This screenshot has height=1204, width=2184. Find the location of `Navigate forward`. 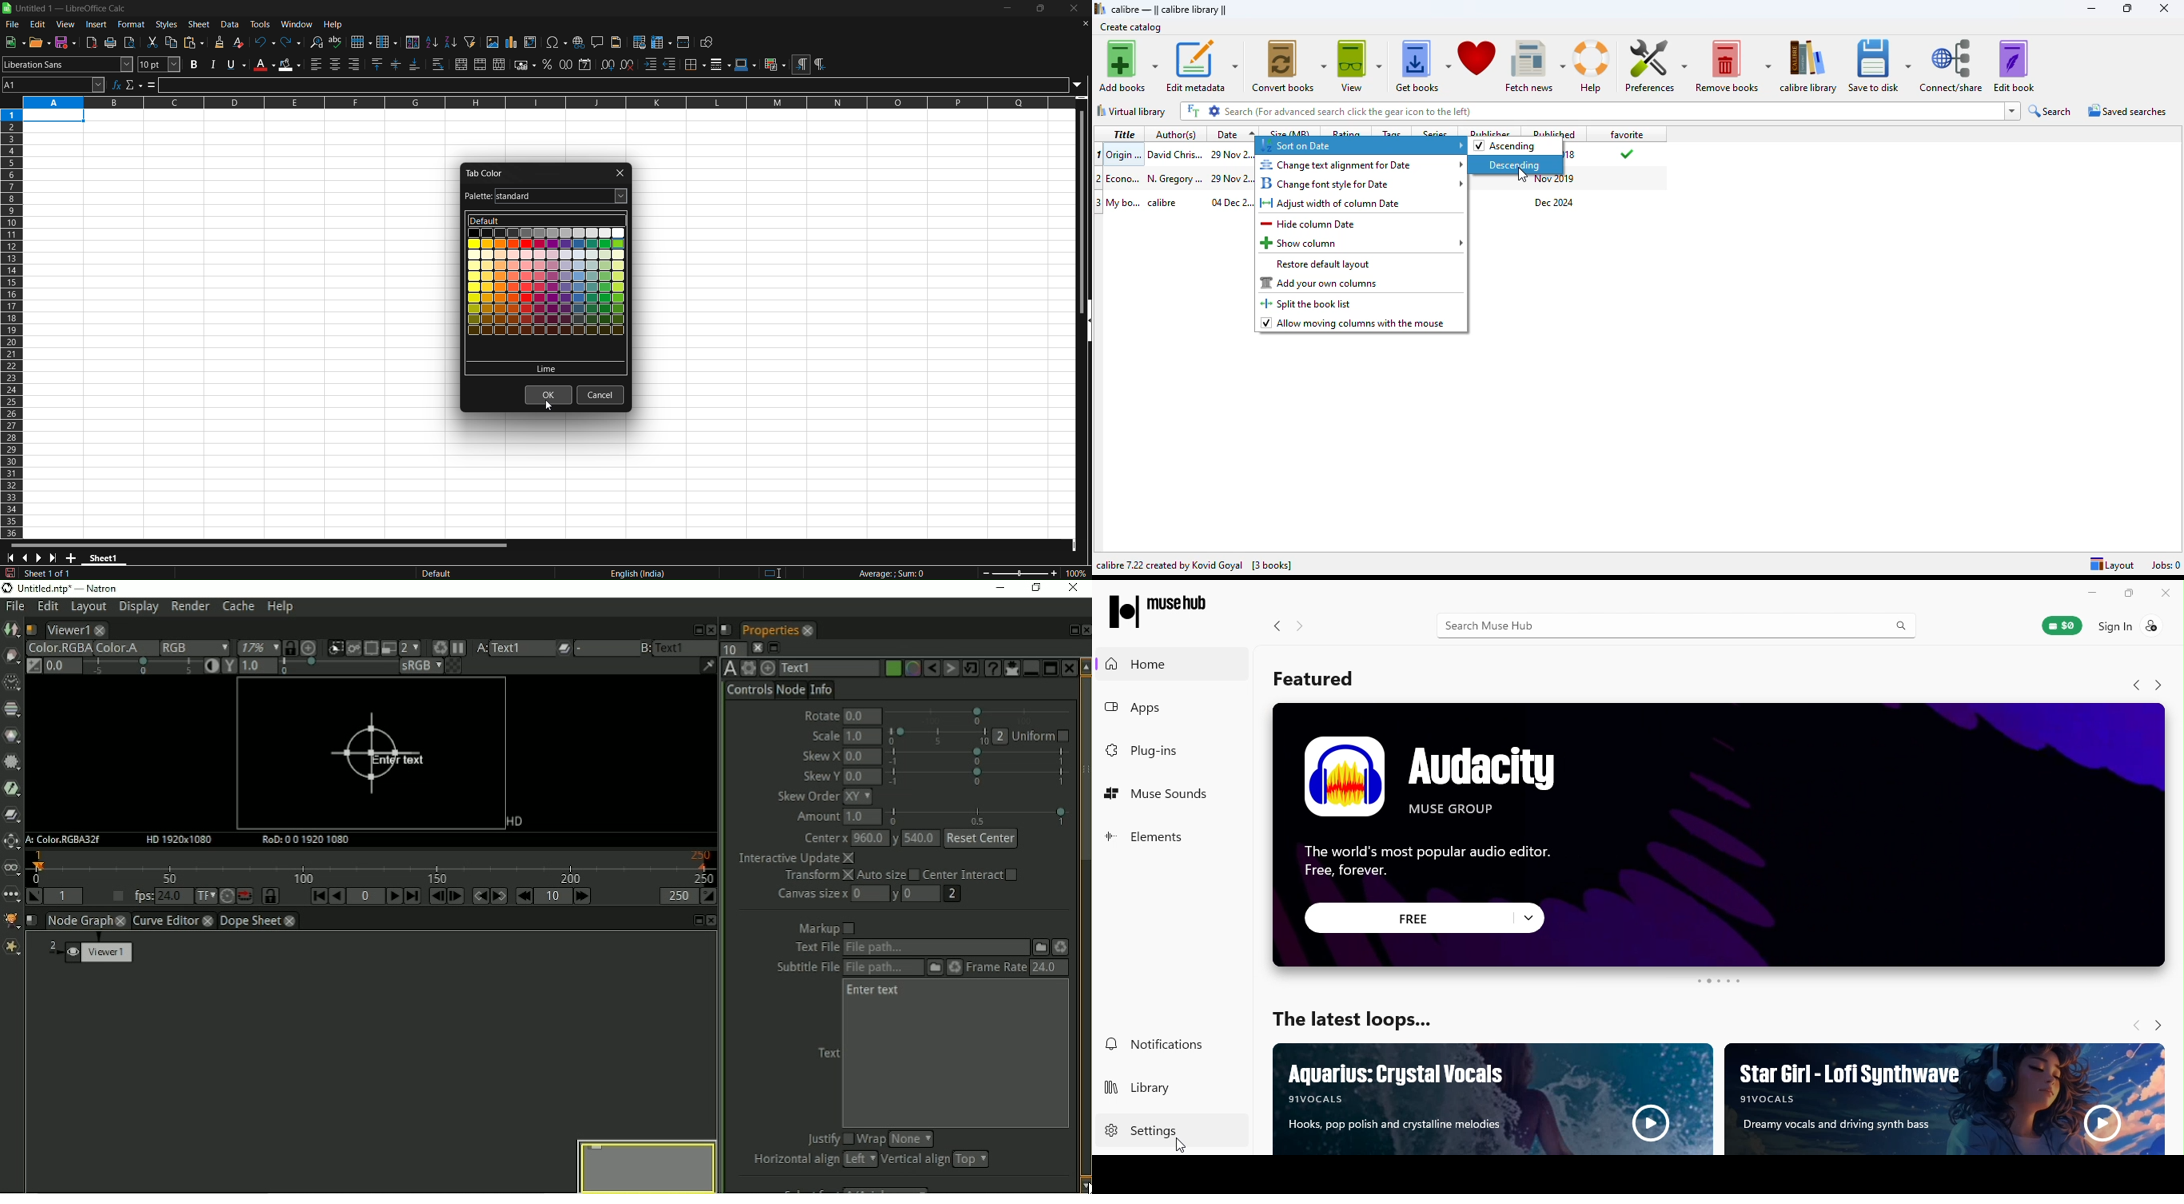

Navigate forward is located at coordinates (2160, 1023).